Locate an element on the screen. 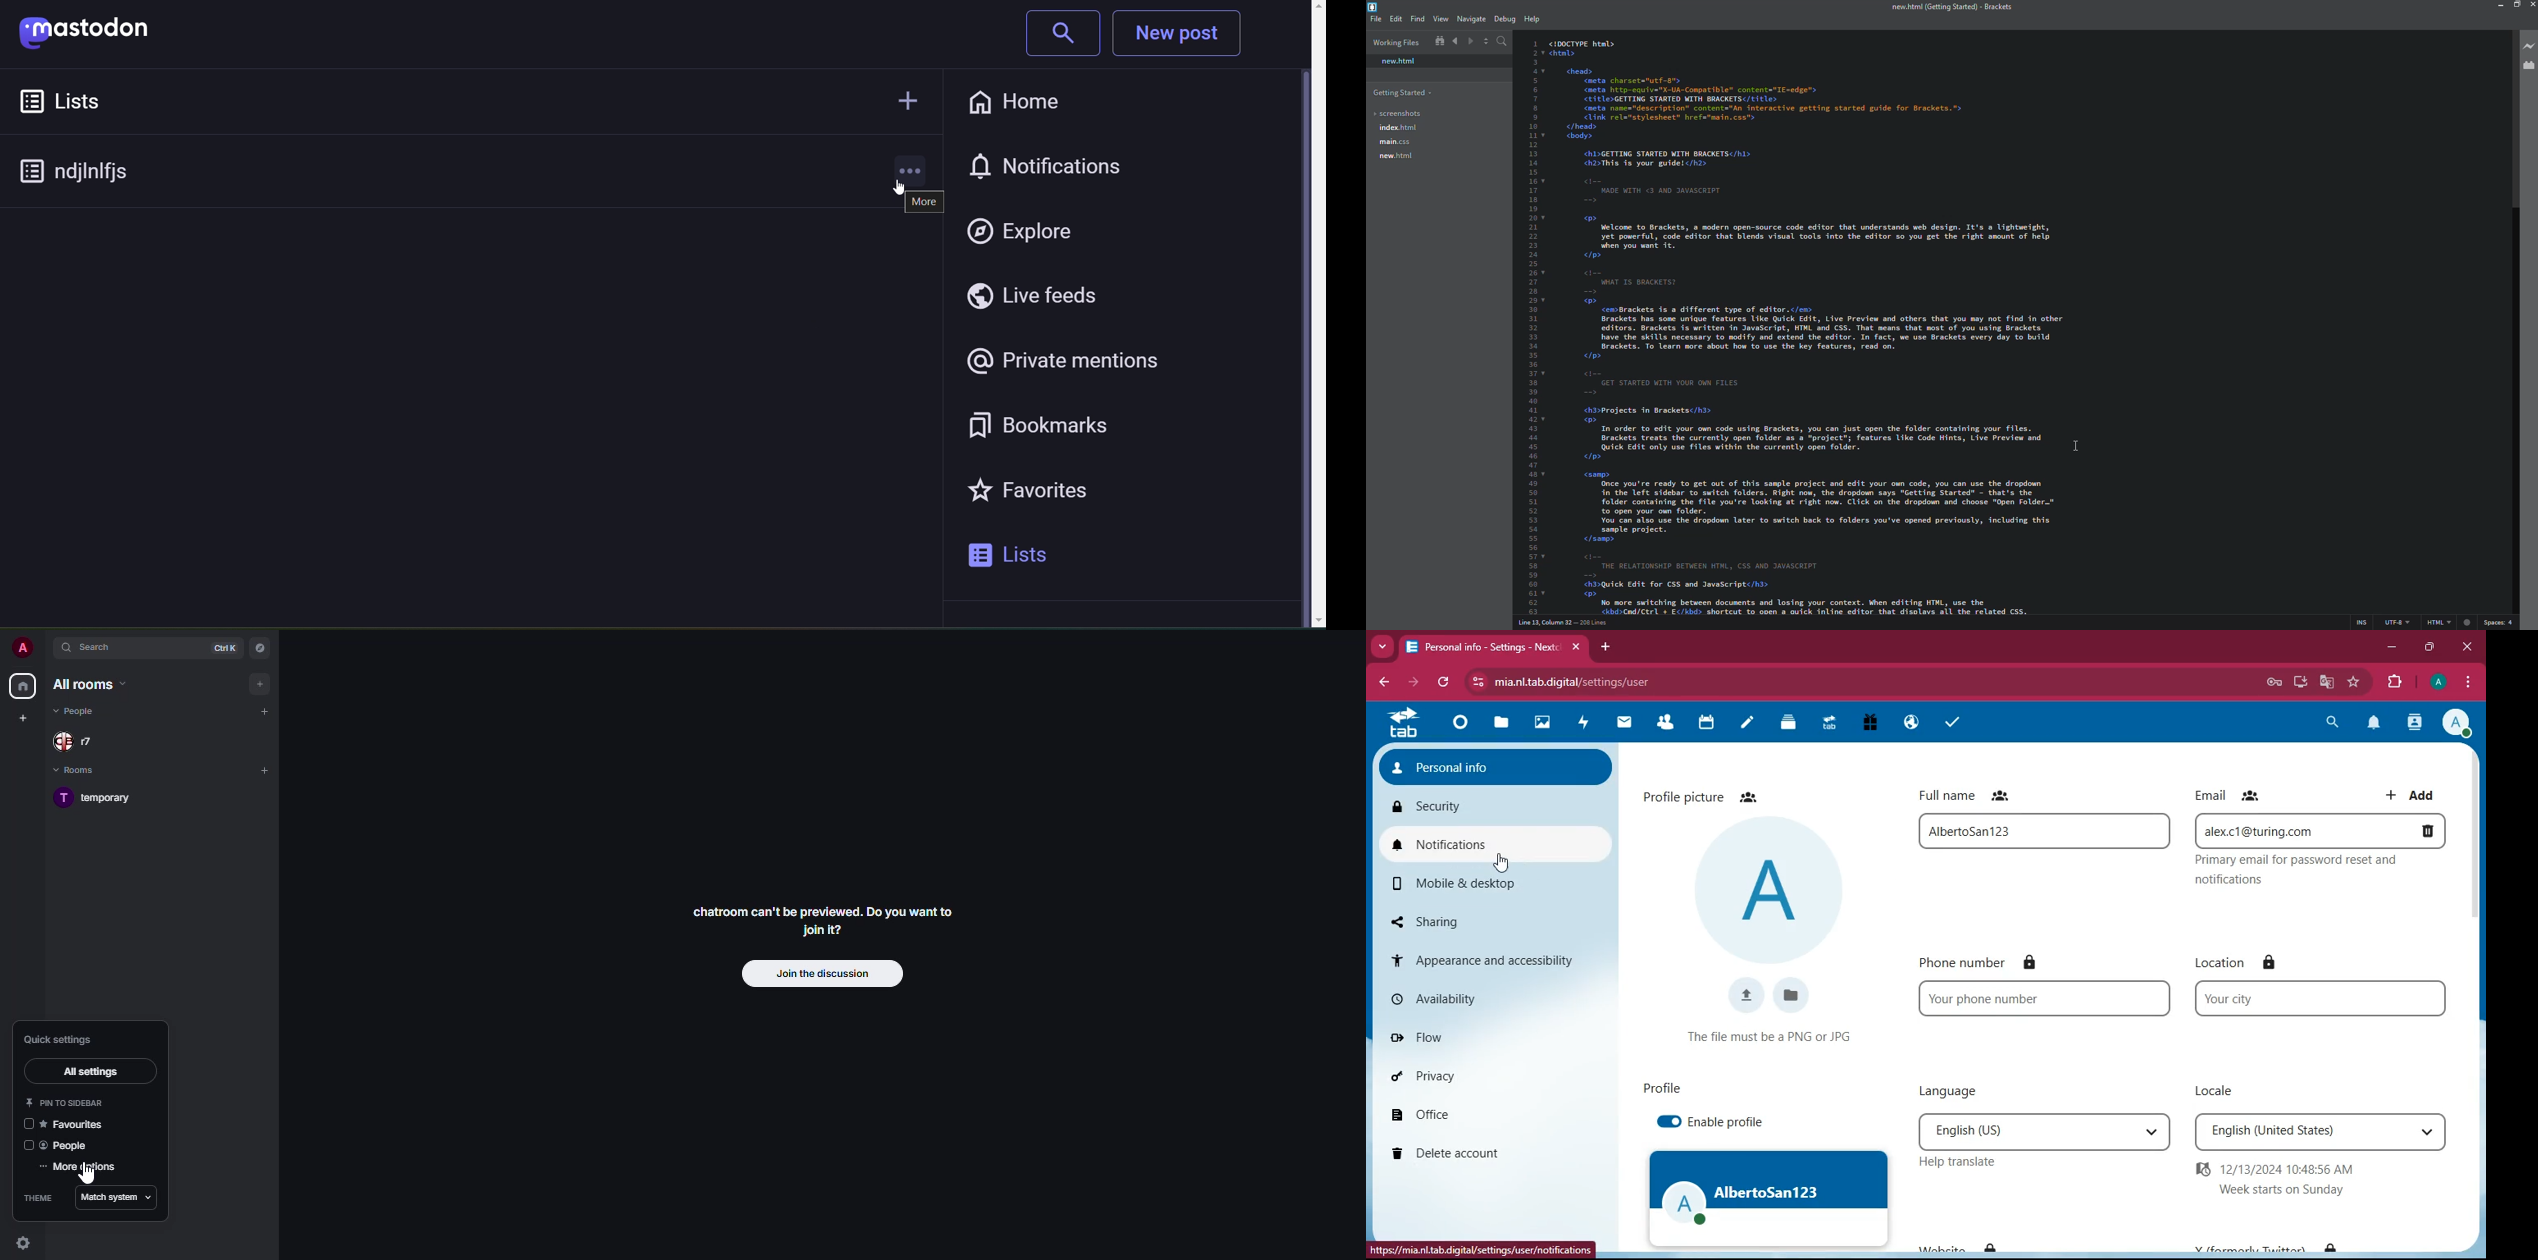 Image resolution: width=2548 pixels, height=1260 pixels. mia.nl.tab.digital/settings/user is located at coordinates (1588, 683).